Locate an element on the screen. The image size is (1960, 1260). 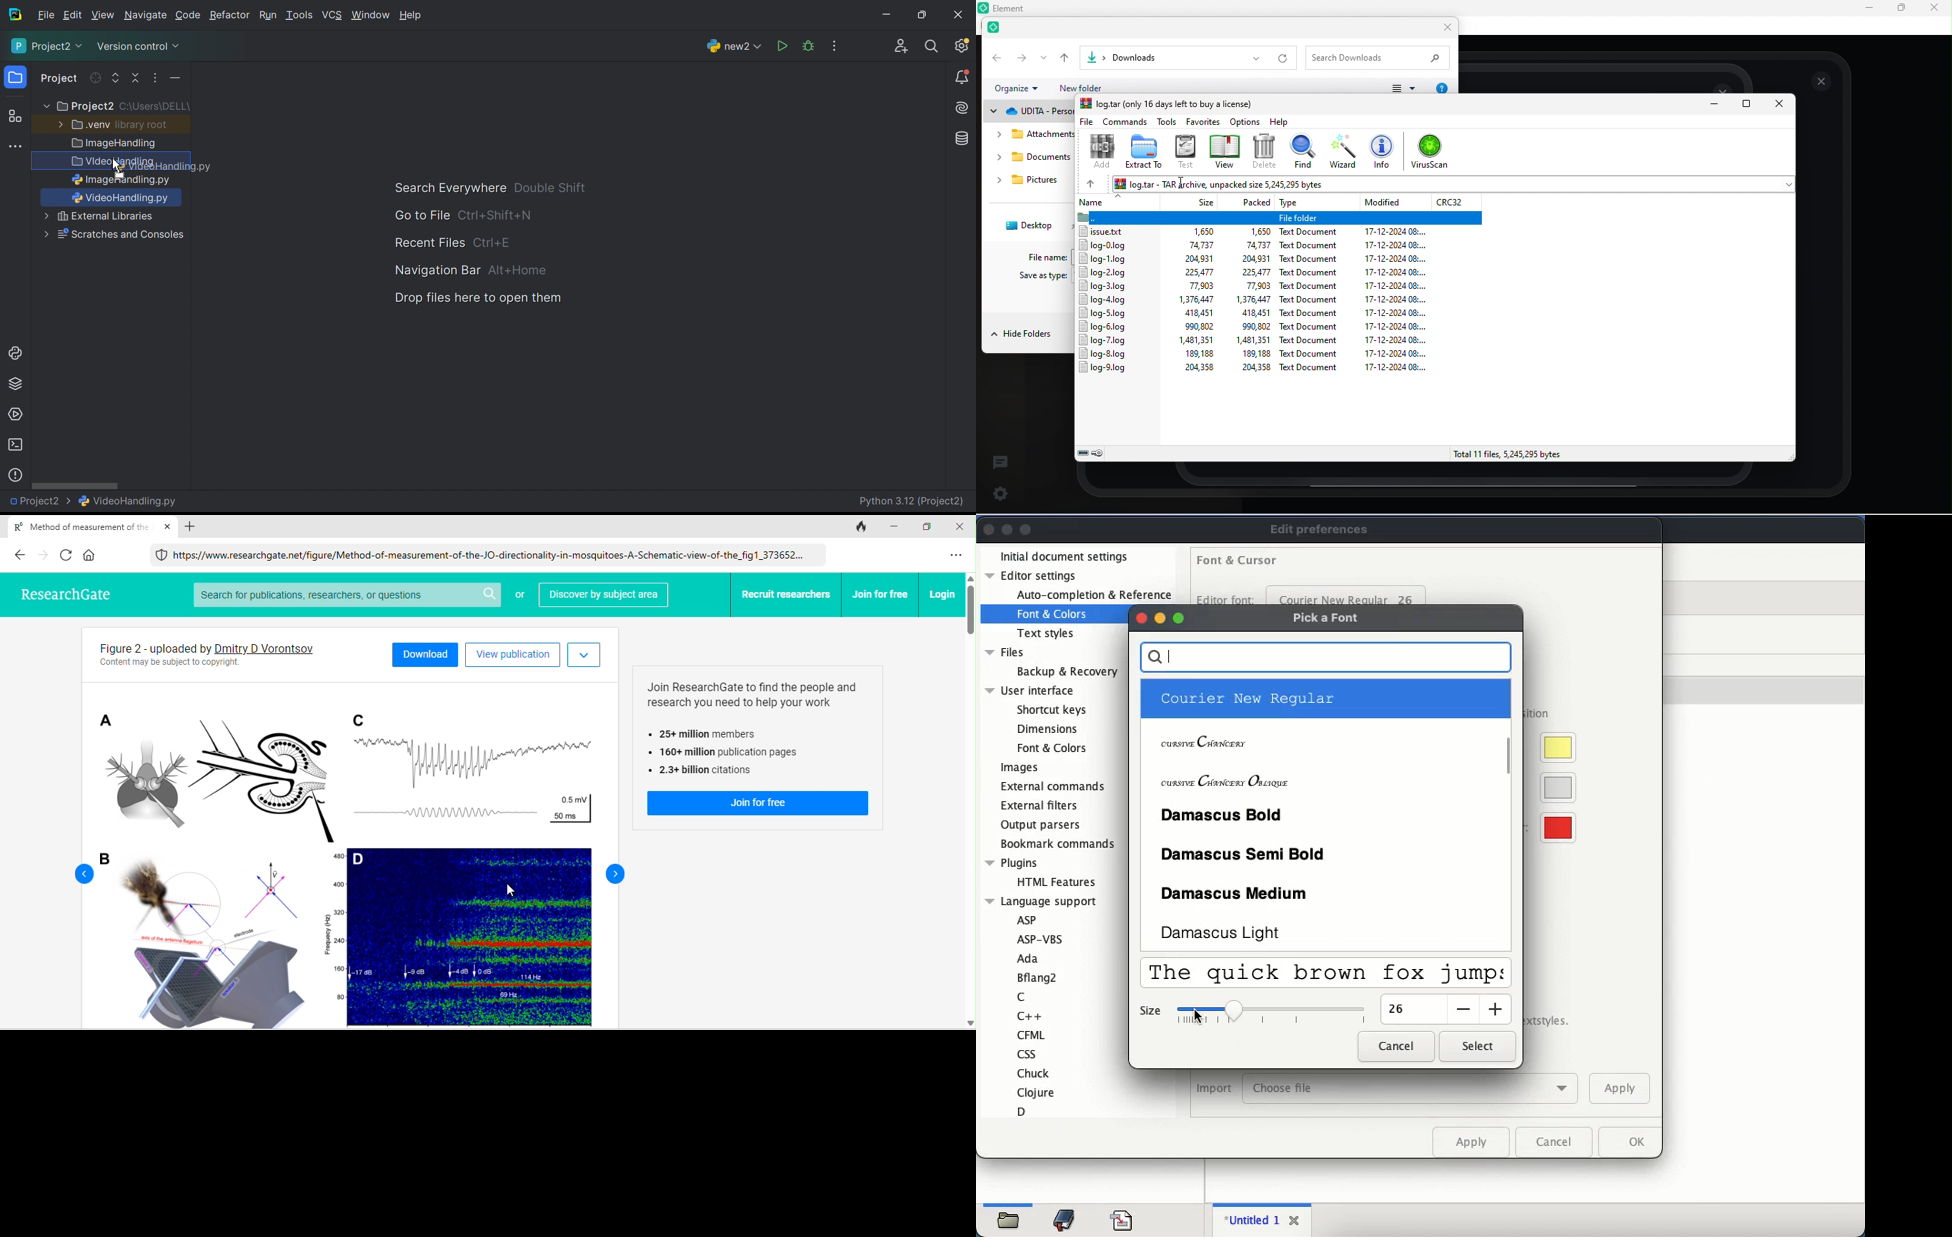
Project is located at coordinates (60, 79).